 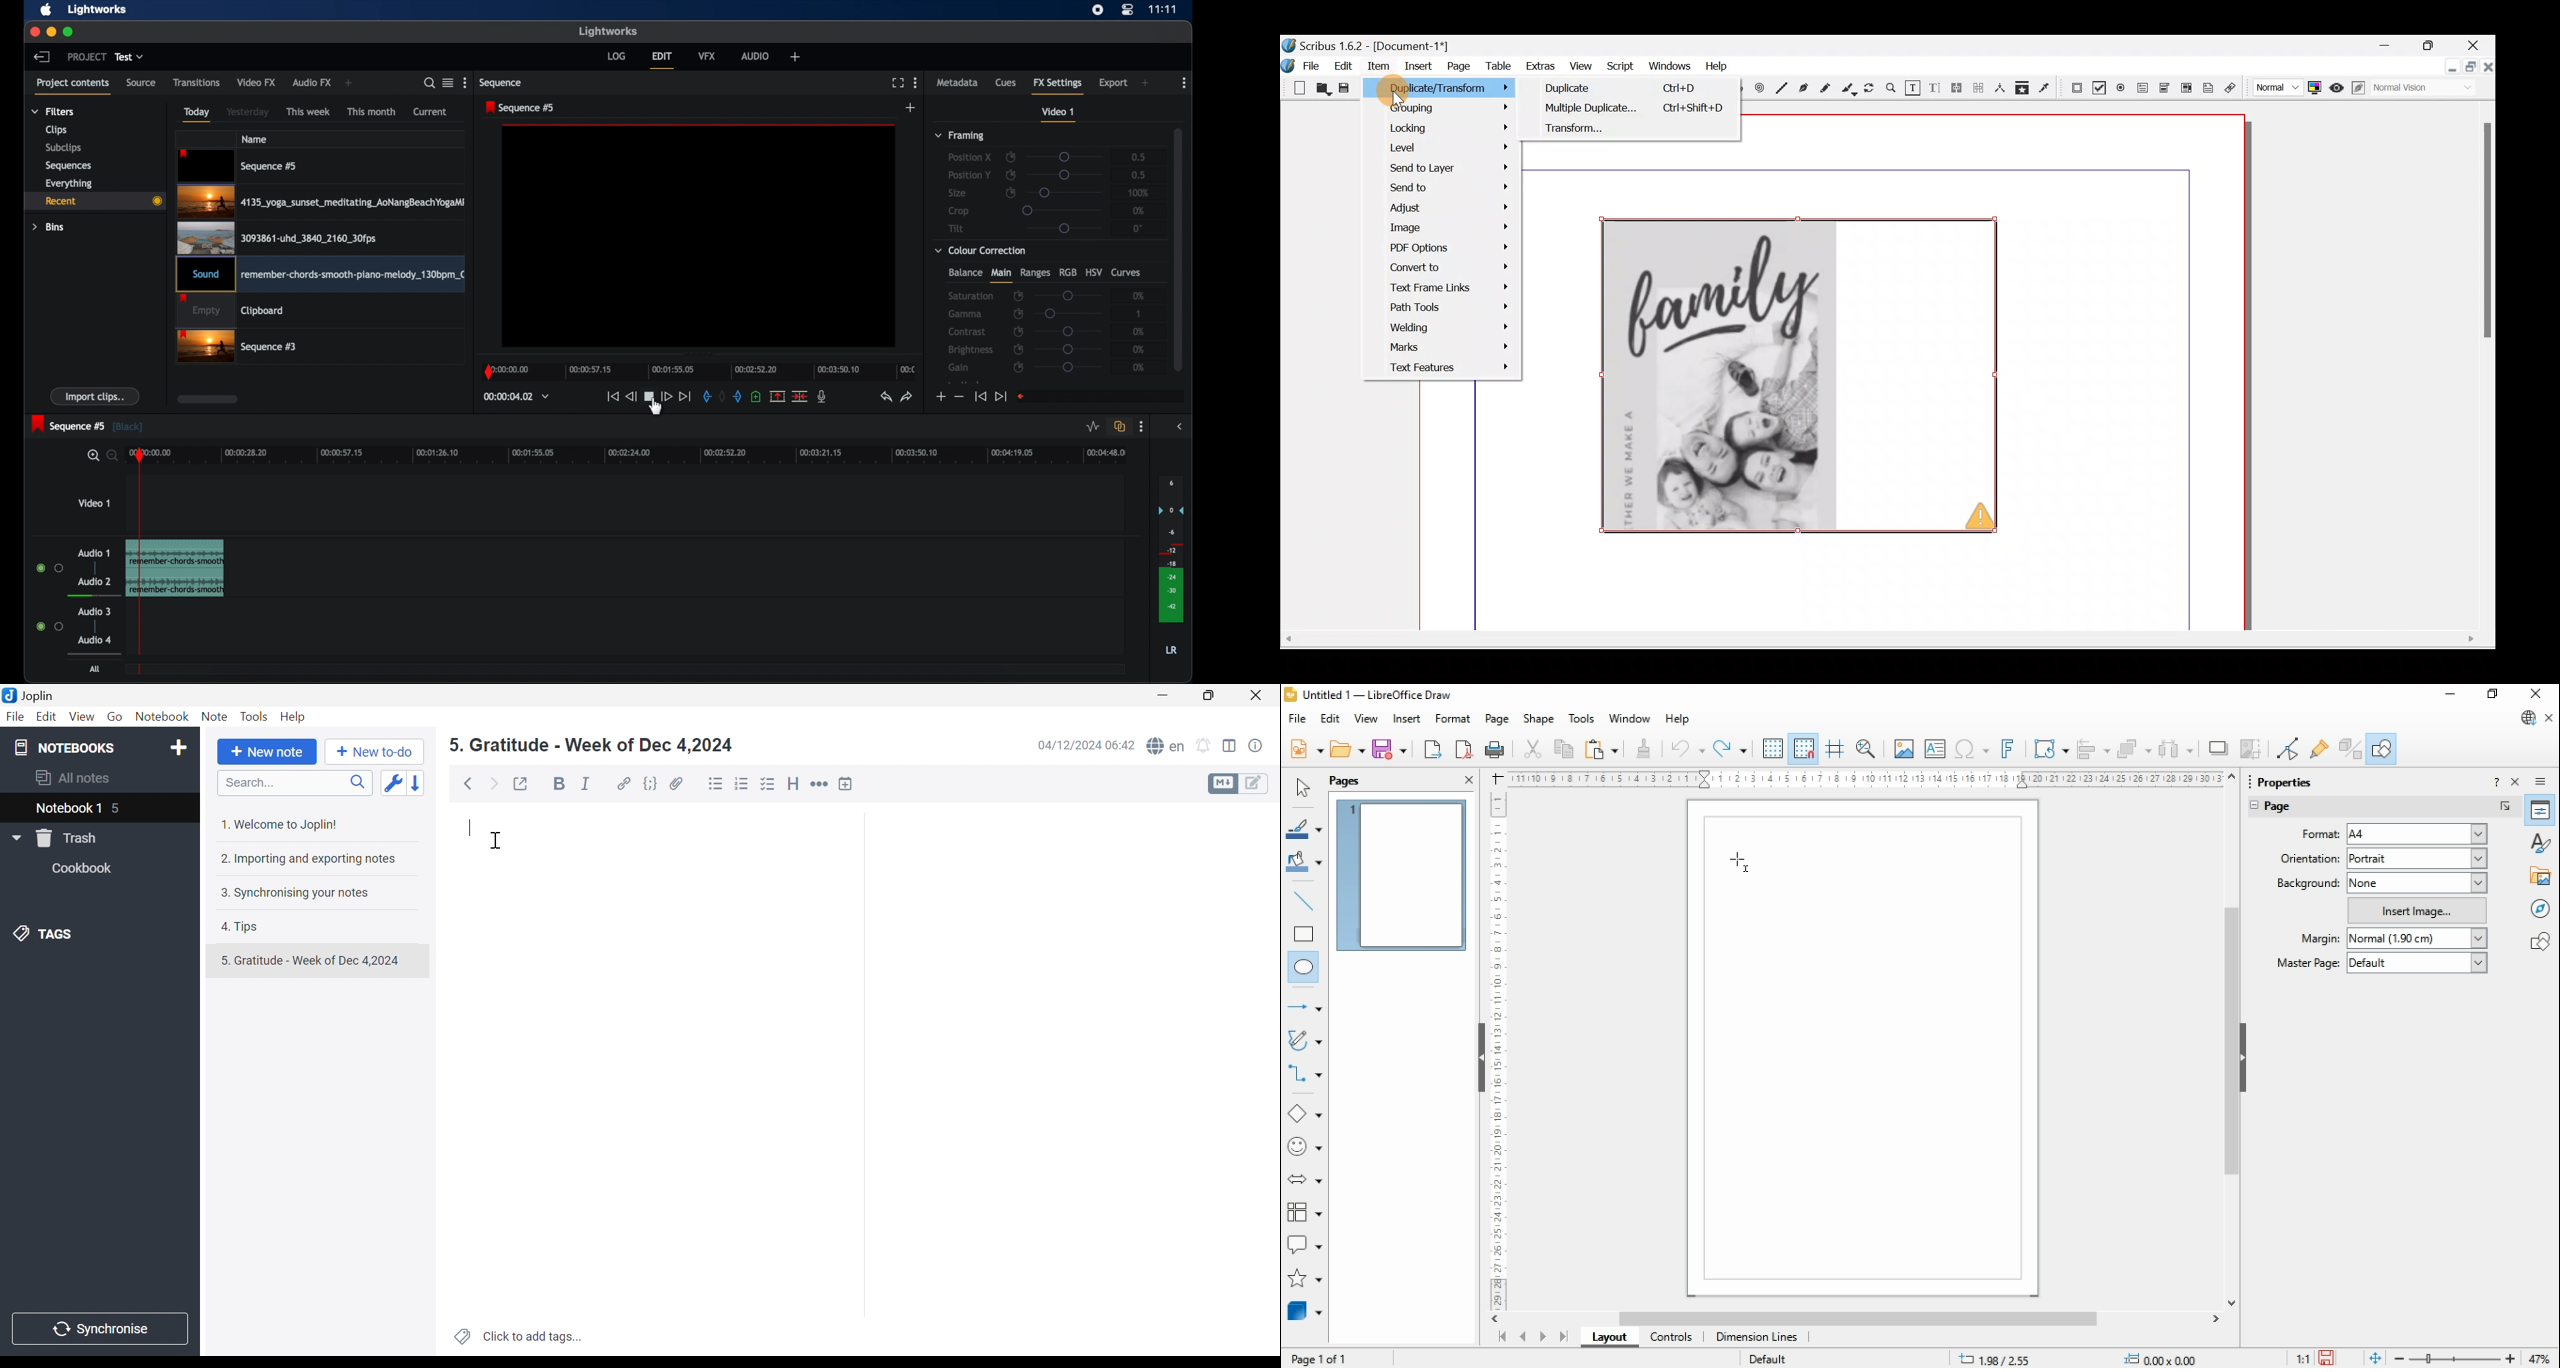 I want to click on 3. Synchronising your notes, so click(x=294, y=892).